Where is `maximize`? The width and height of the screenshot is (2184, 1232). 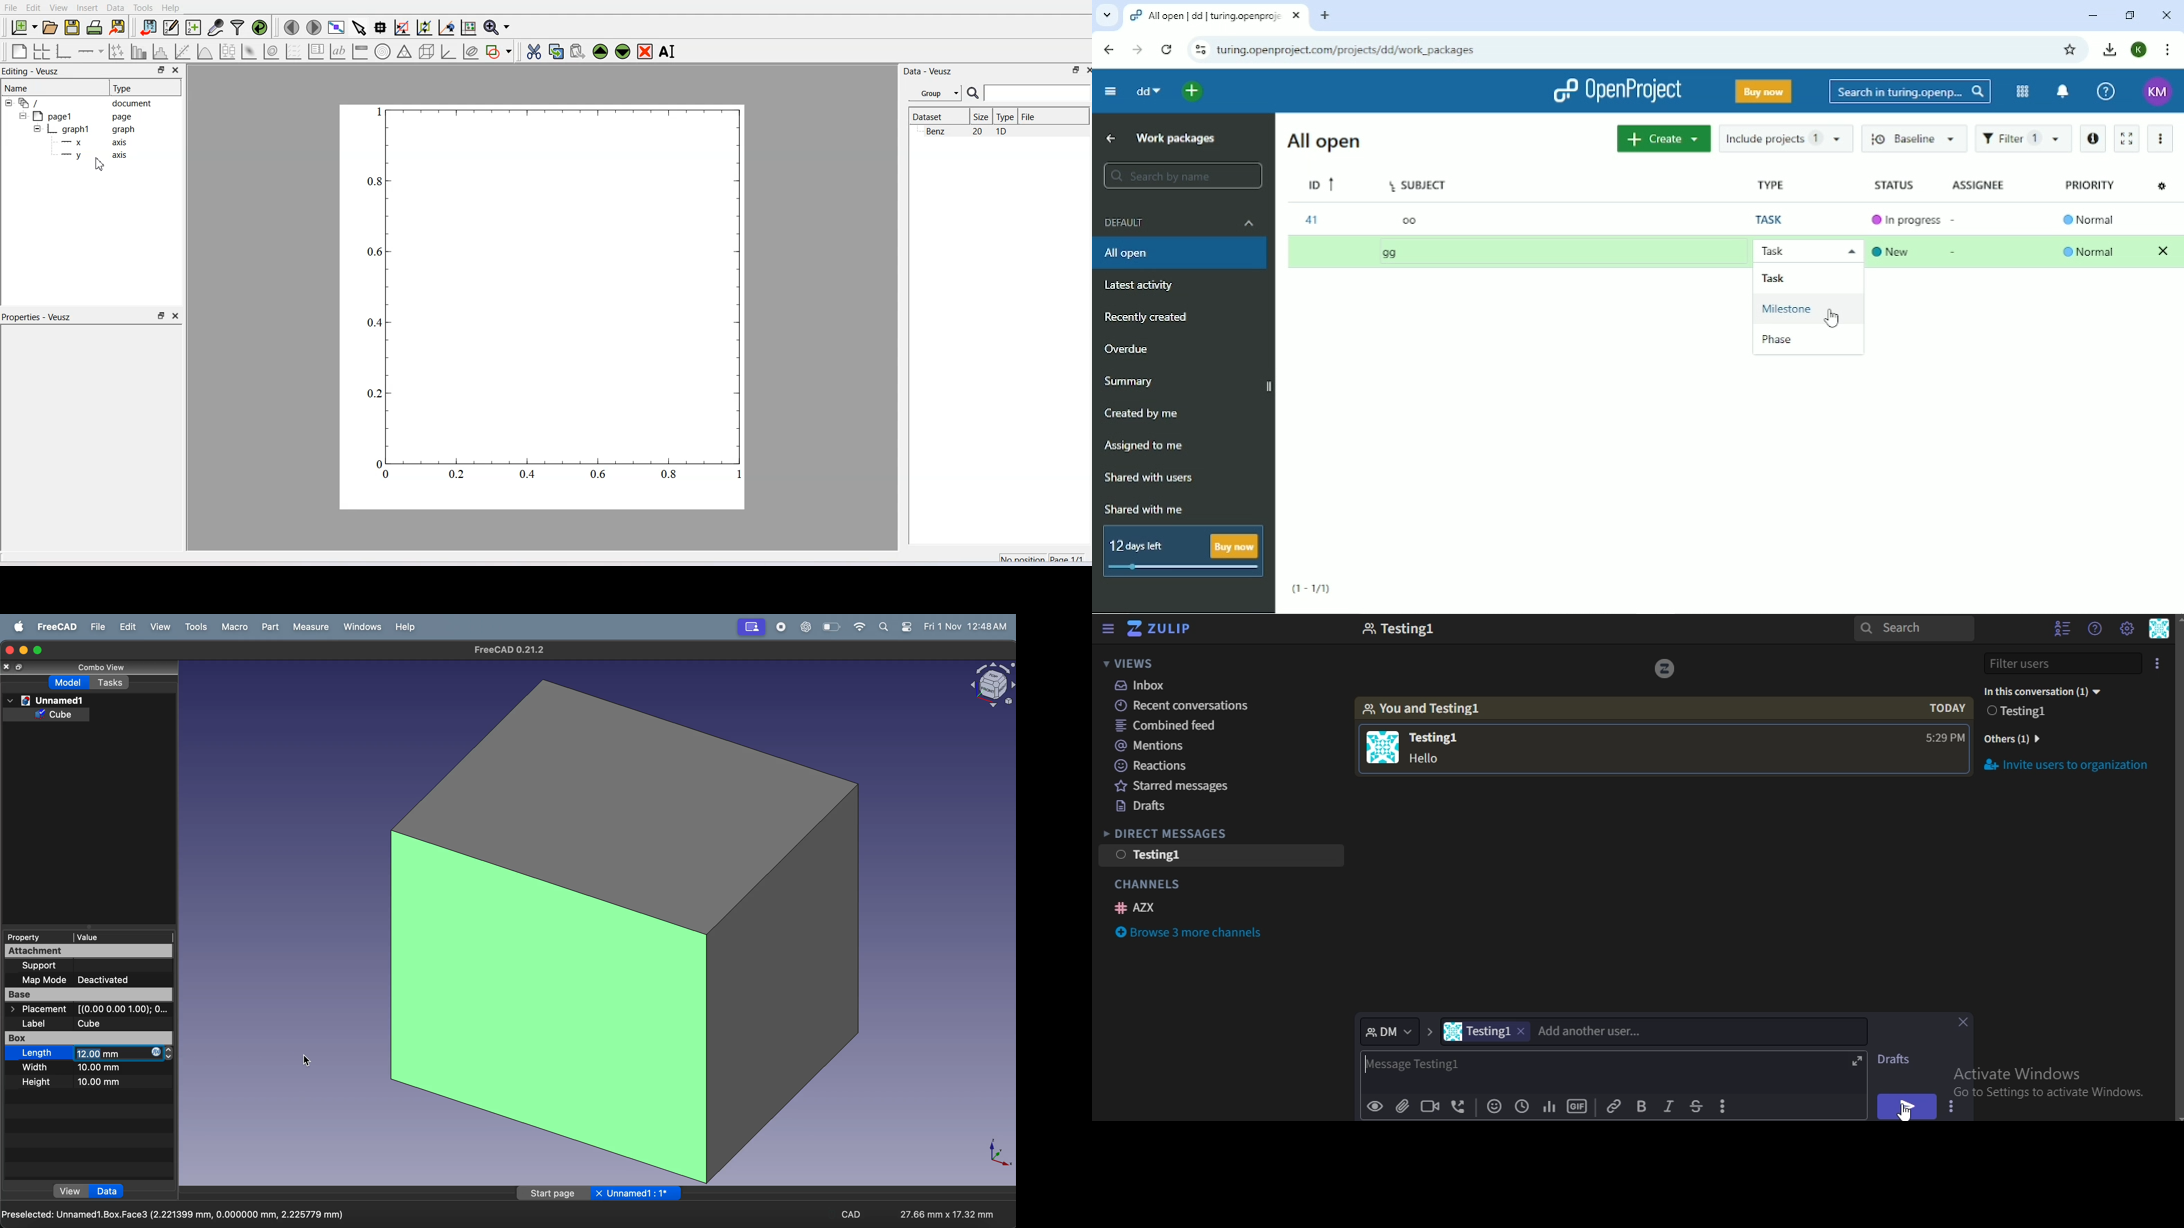 maximize is located at coordinates (41, 650).